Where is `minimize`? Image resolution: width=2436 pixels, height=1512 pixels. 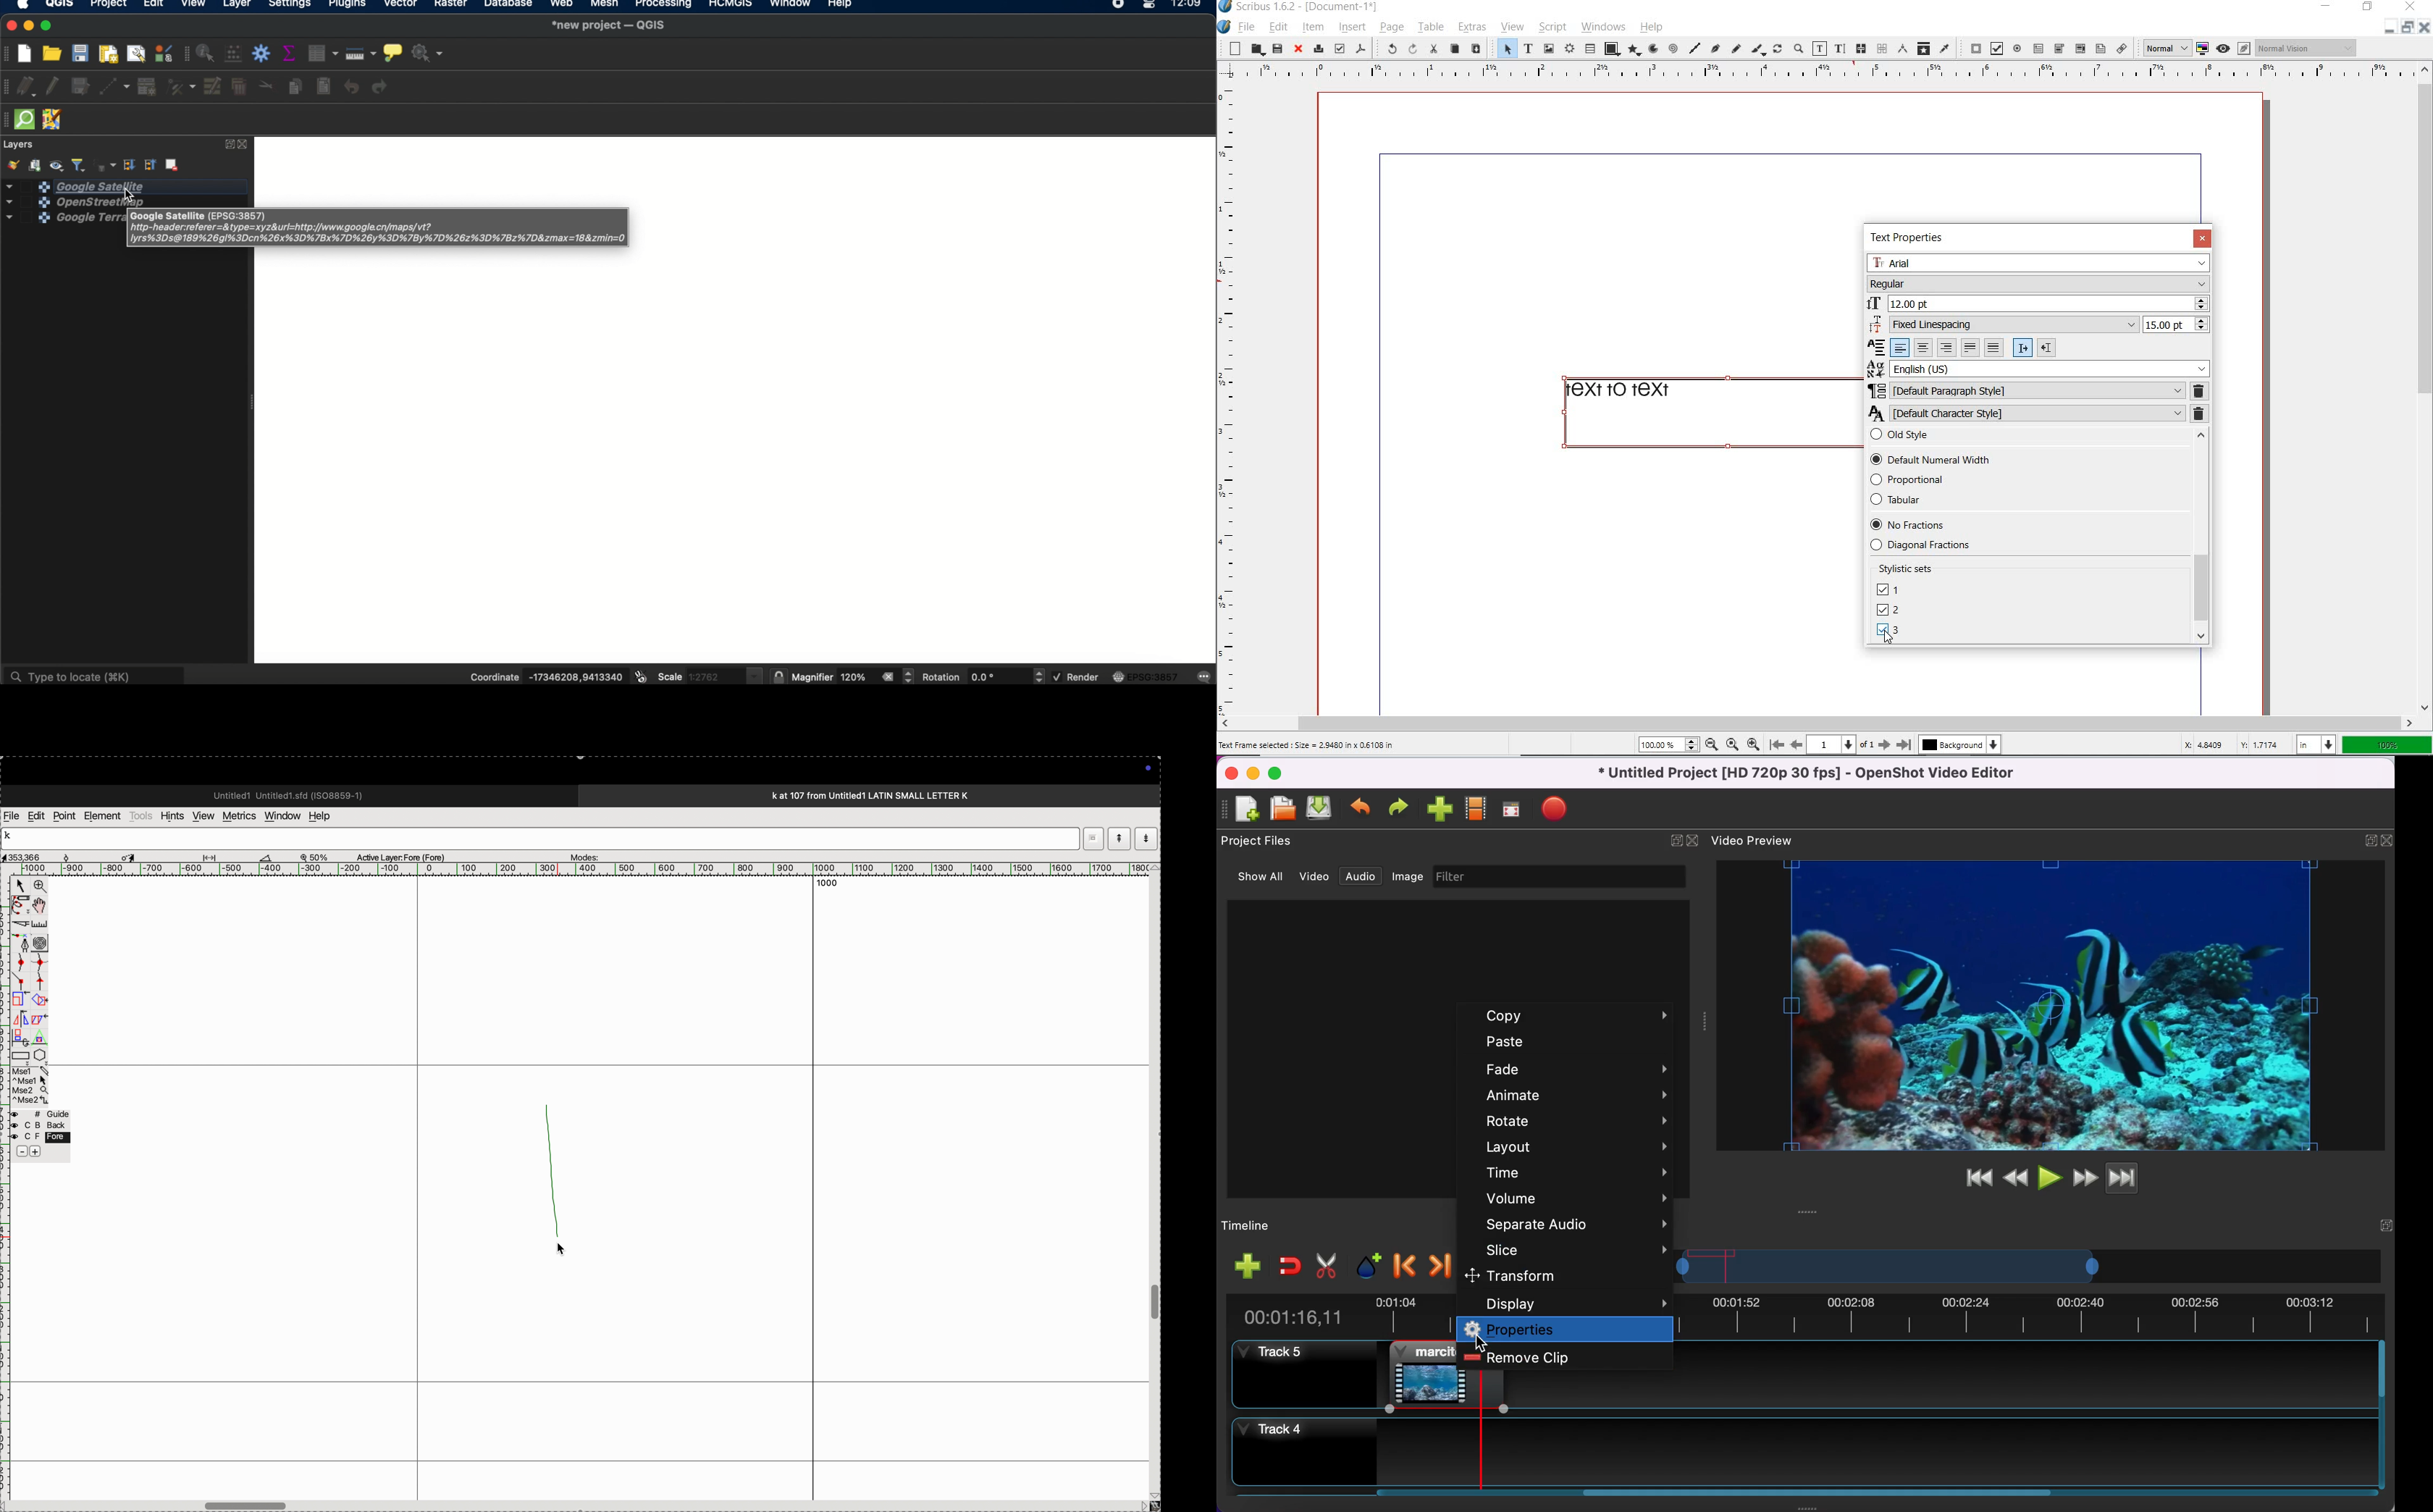
minimize is located at coordinates (1253, 772).